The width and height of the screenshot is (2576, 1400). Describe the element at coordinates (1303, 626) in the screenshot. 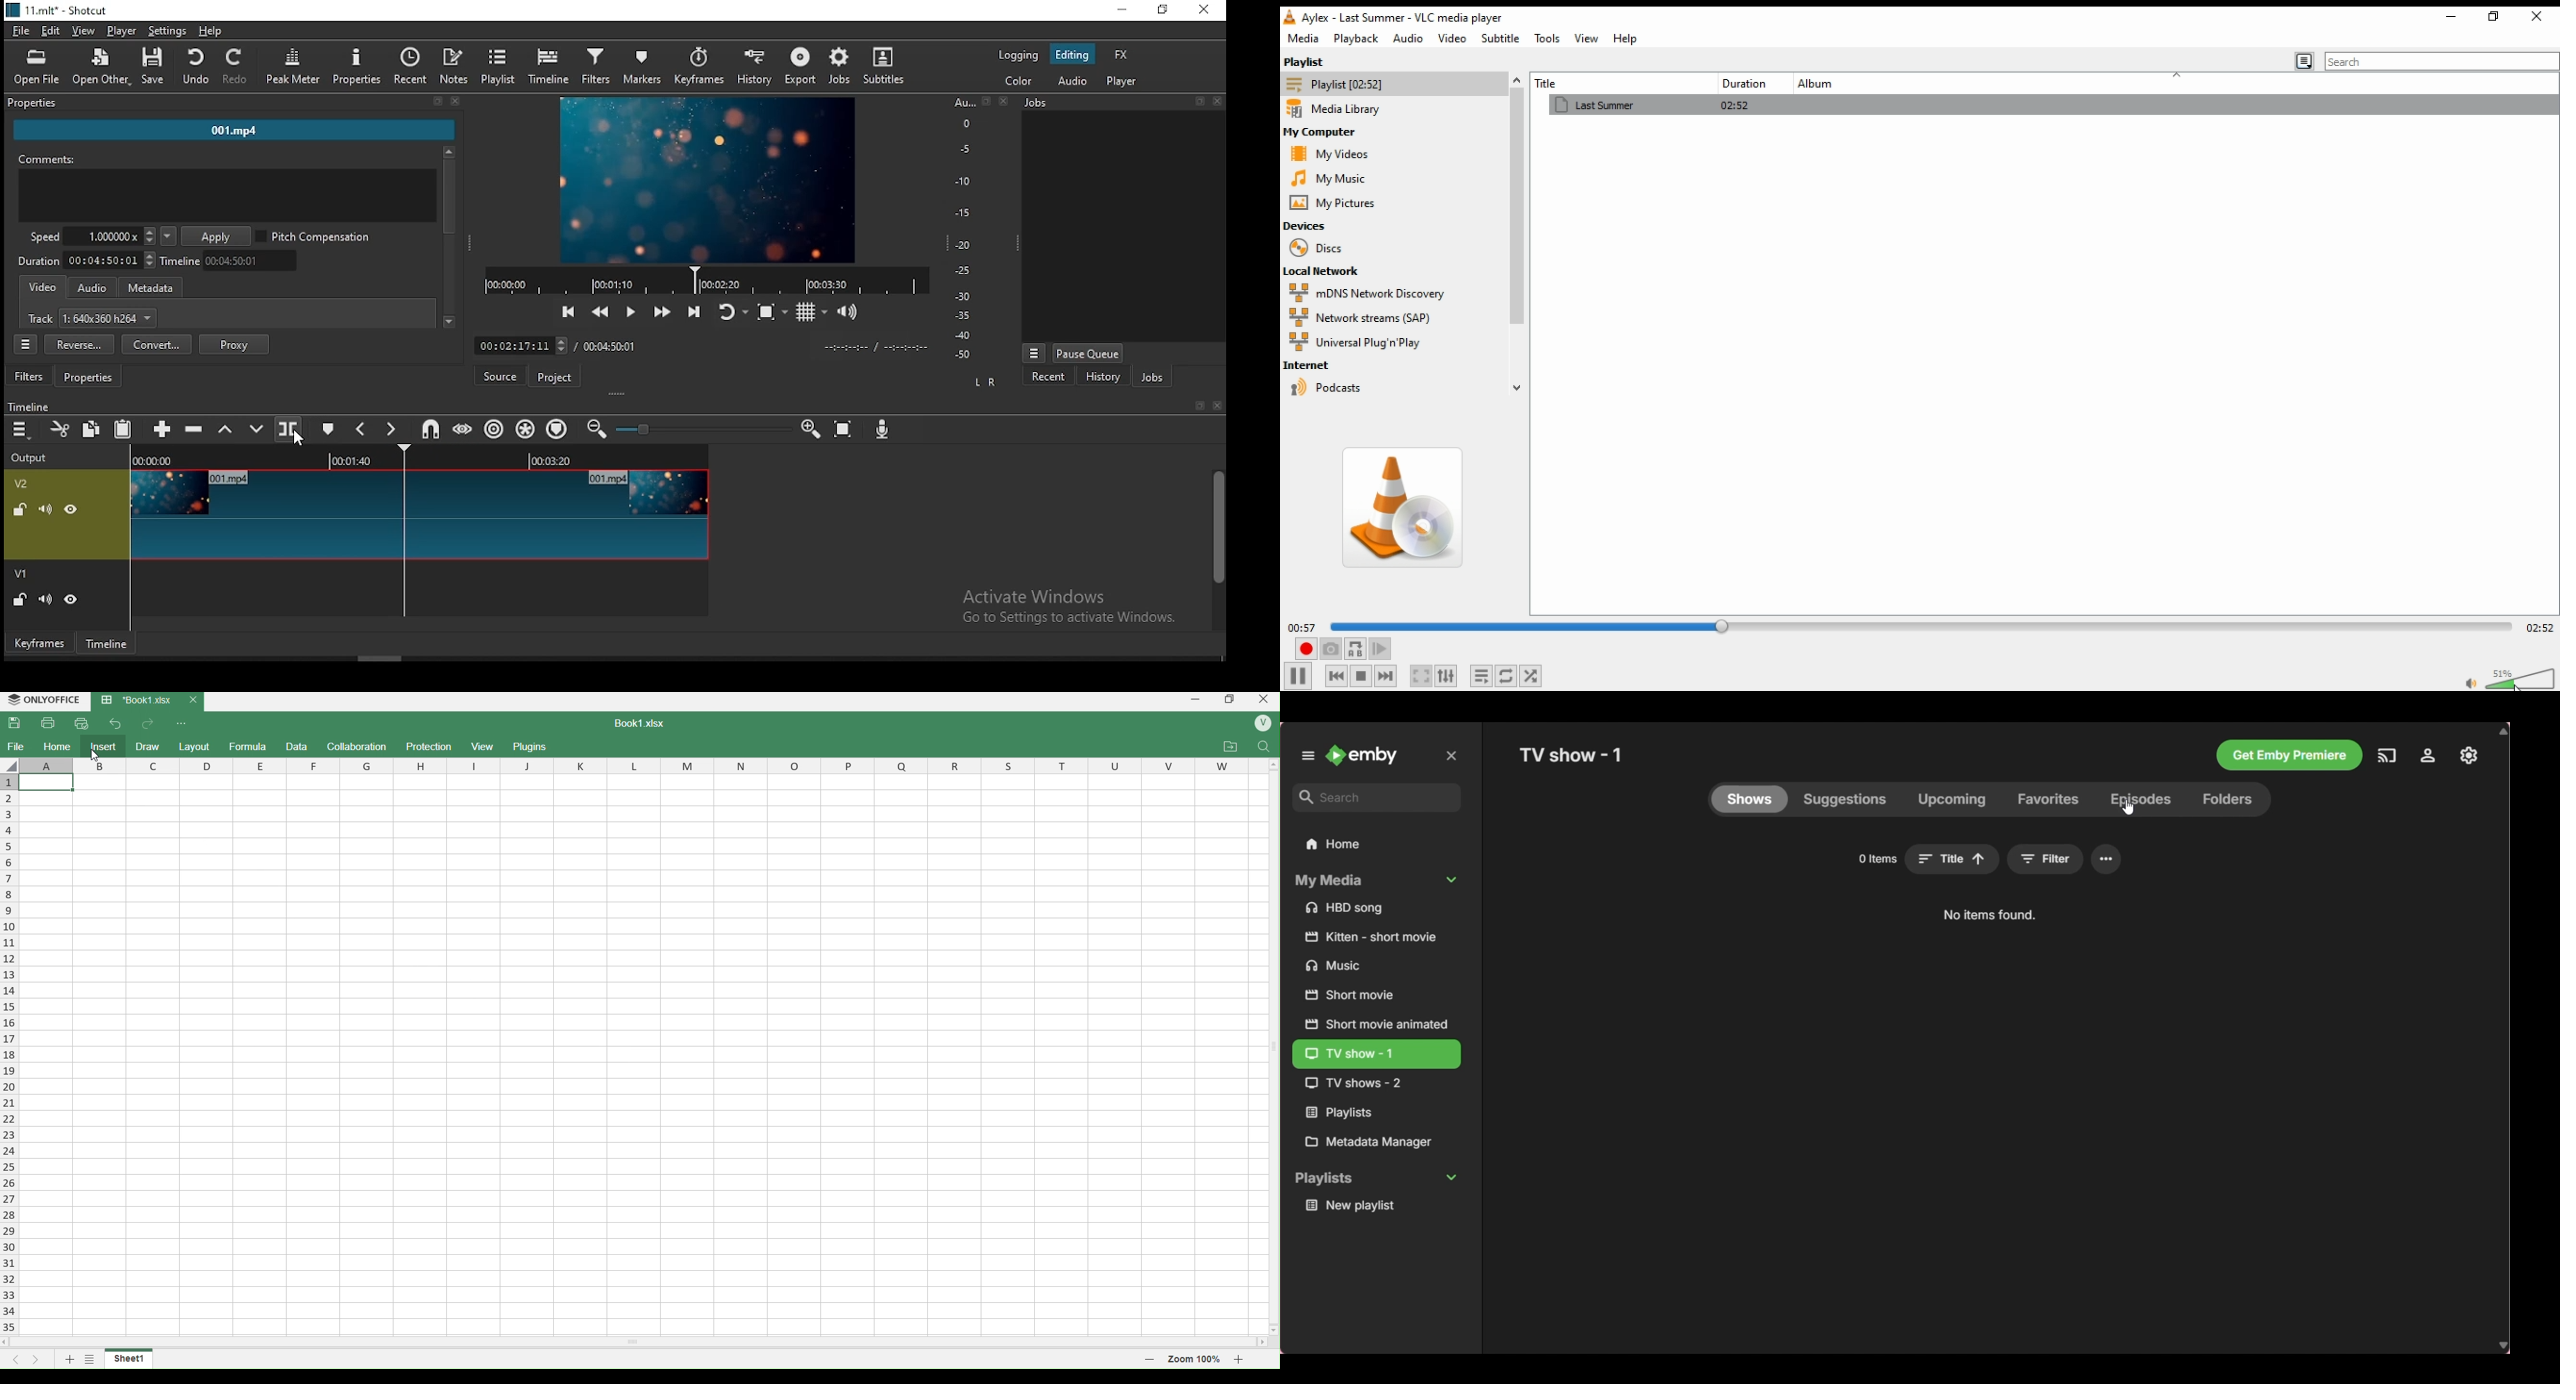

I see `00:57` at that location.